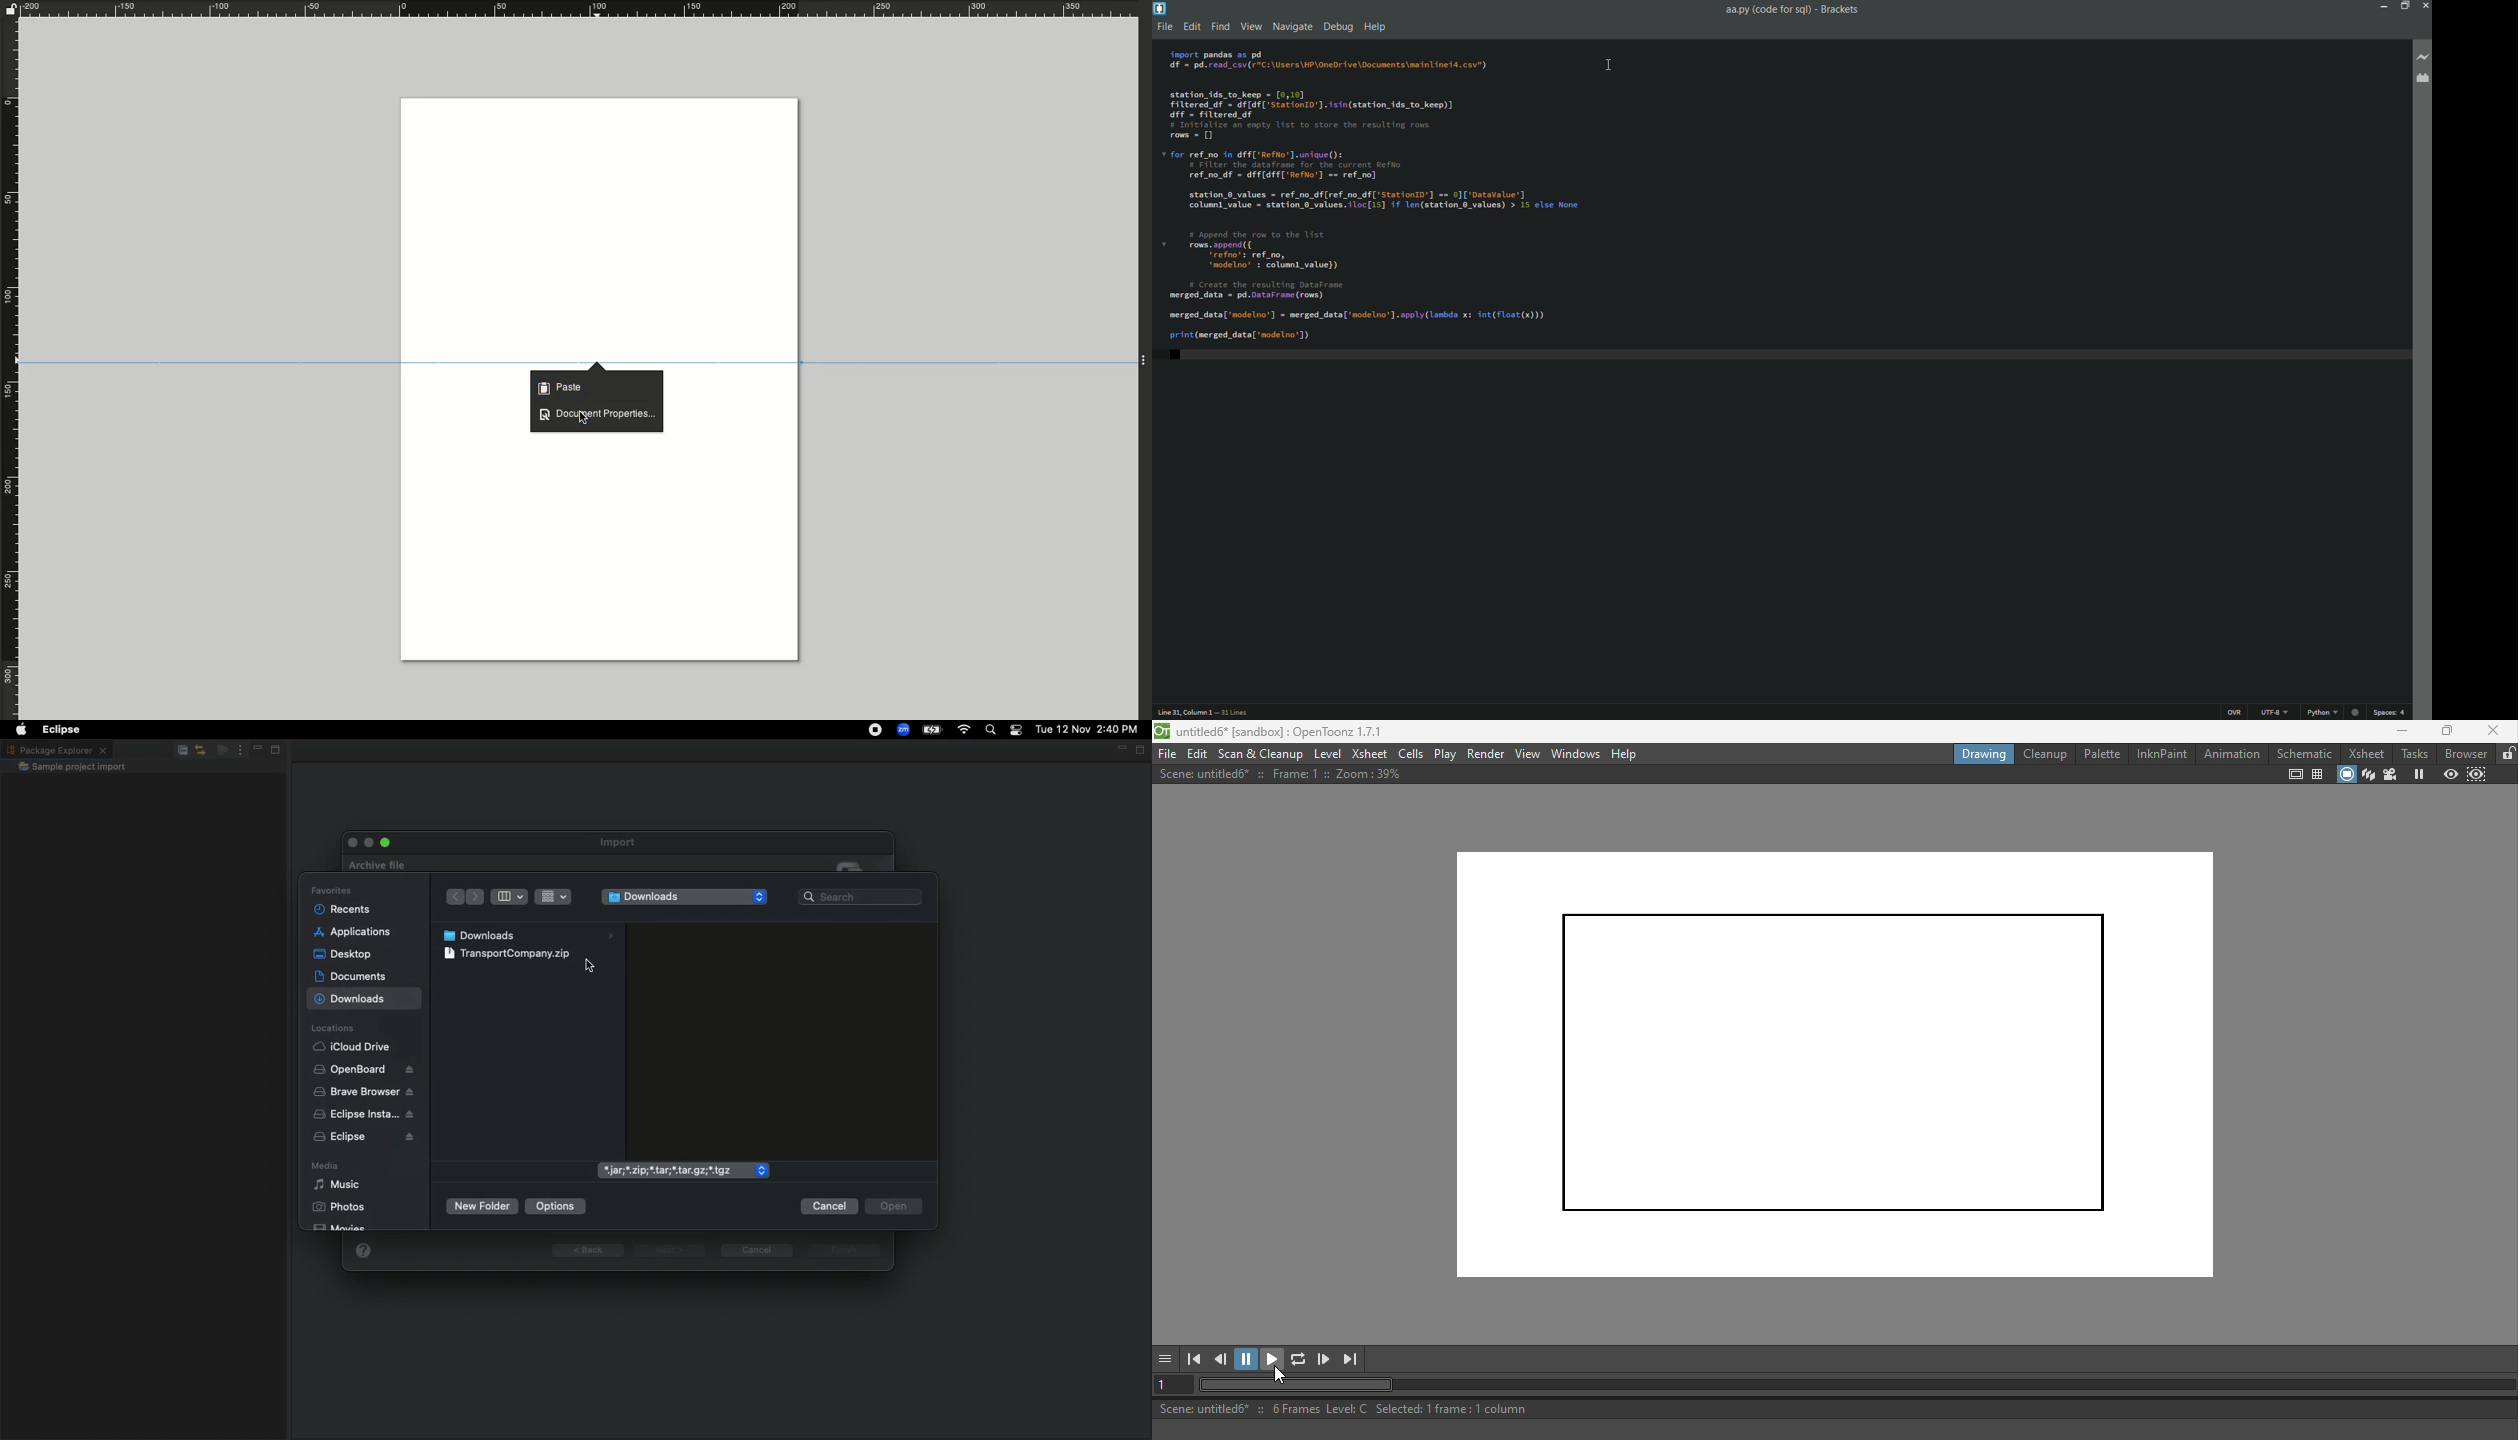  What do you see at coordinates (2323, 713) in the screenshot?
I see `change file format button` at bounding box center [2323, 713].